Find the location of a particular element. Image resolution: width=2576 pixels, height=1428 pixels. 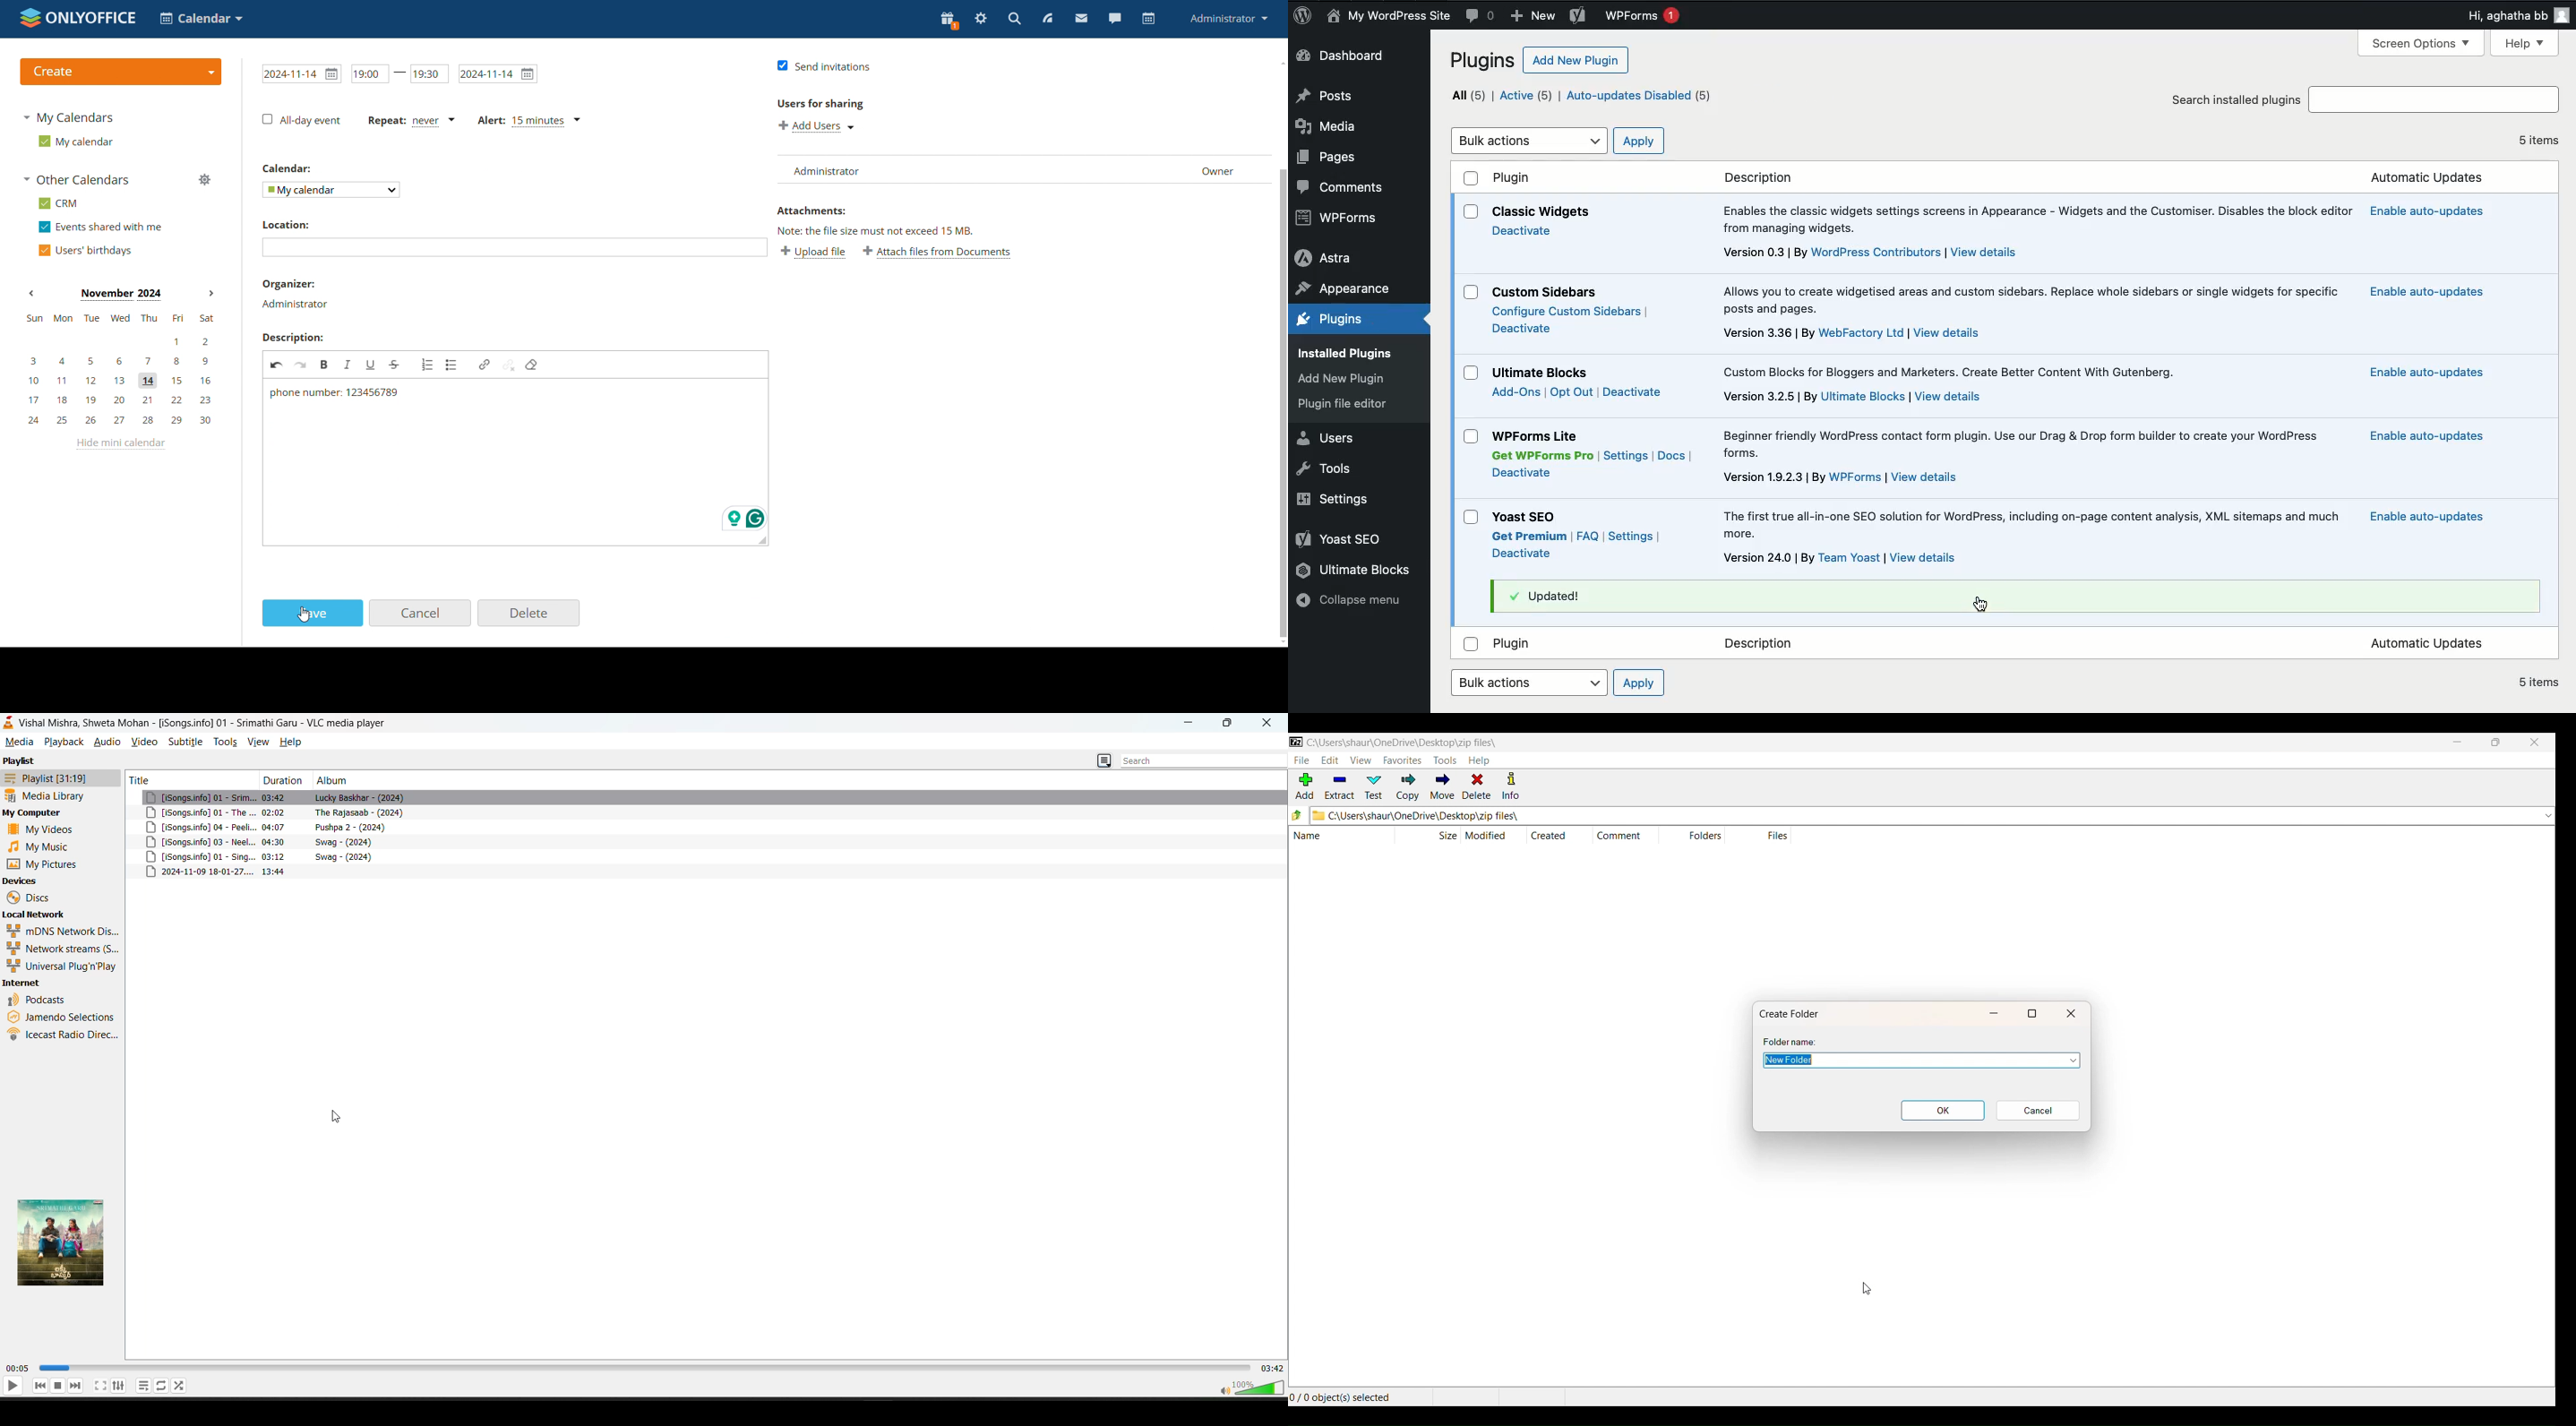

Apply is located at coordinates (1640, 682).